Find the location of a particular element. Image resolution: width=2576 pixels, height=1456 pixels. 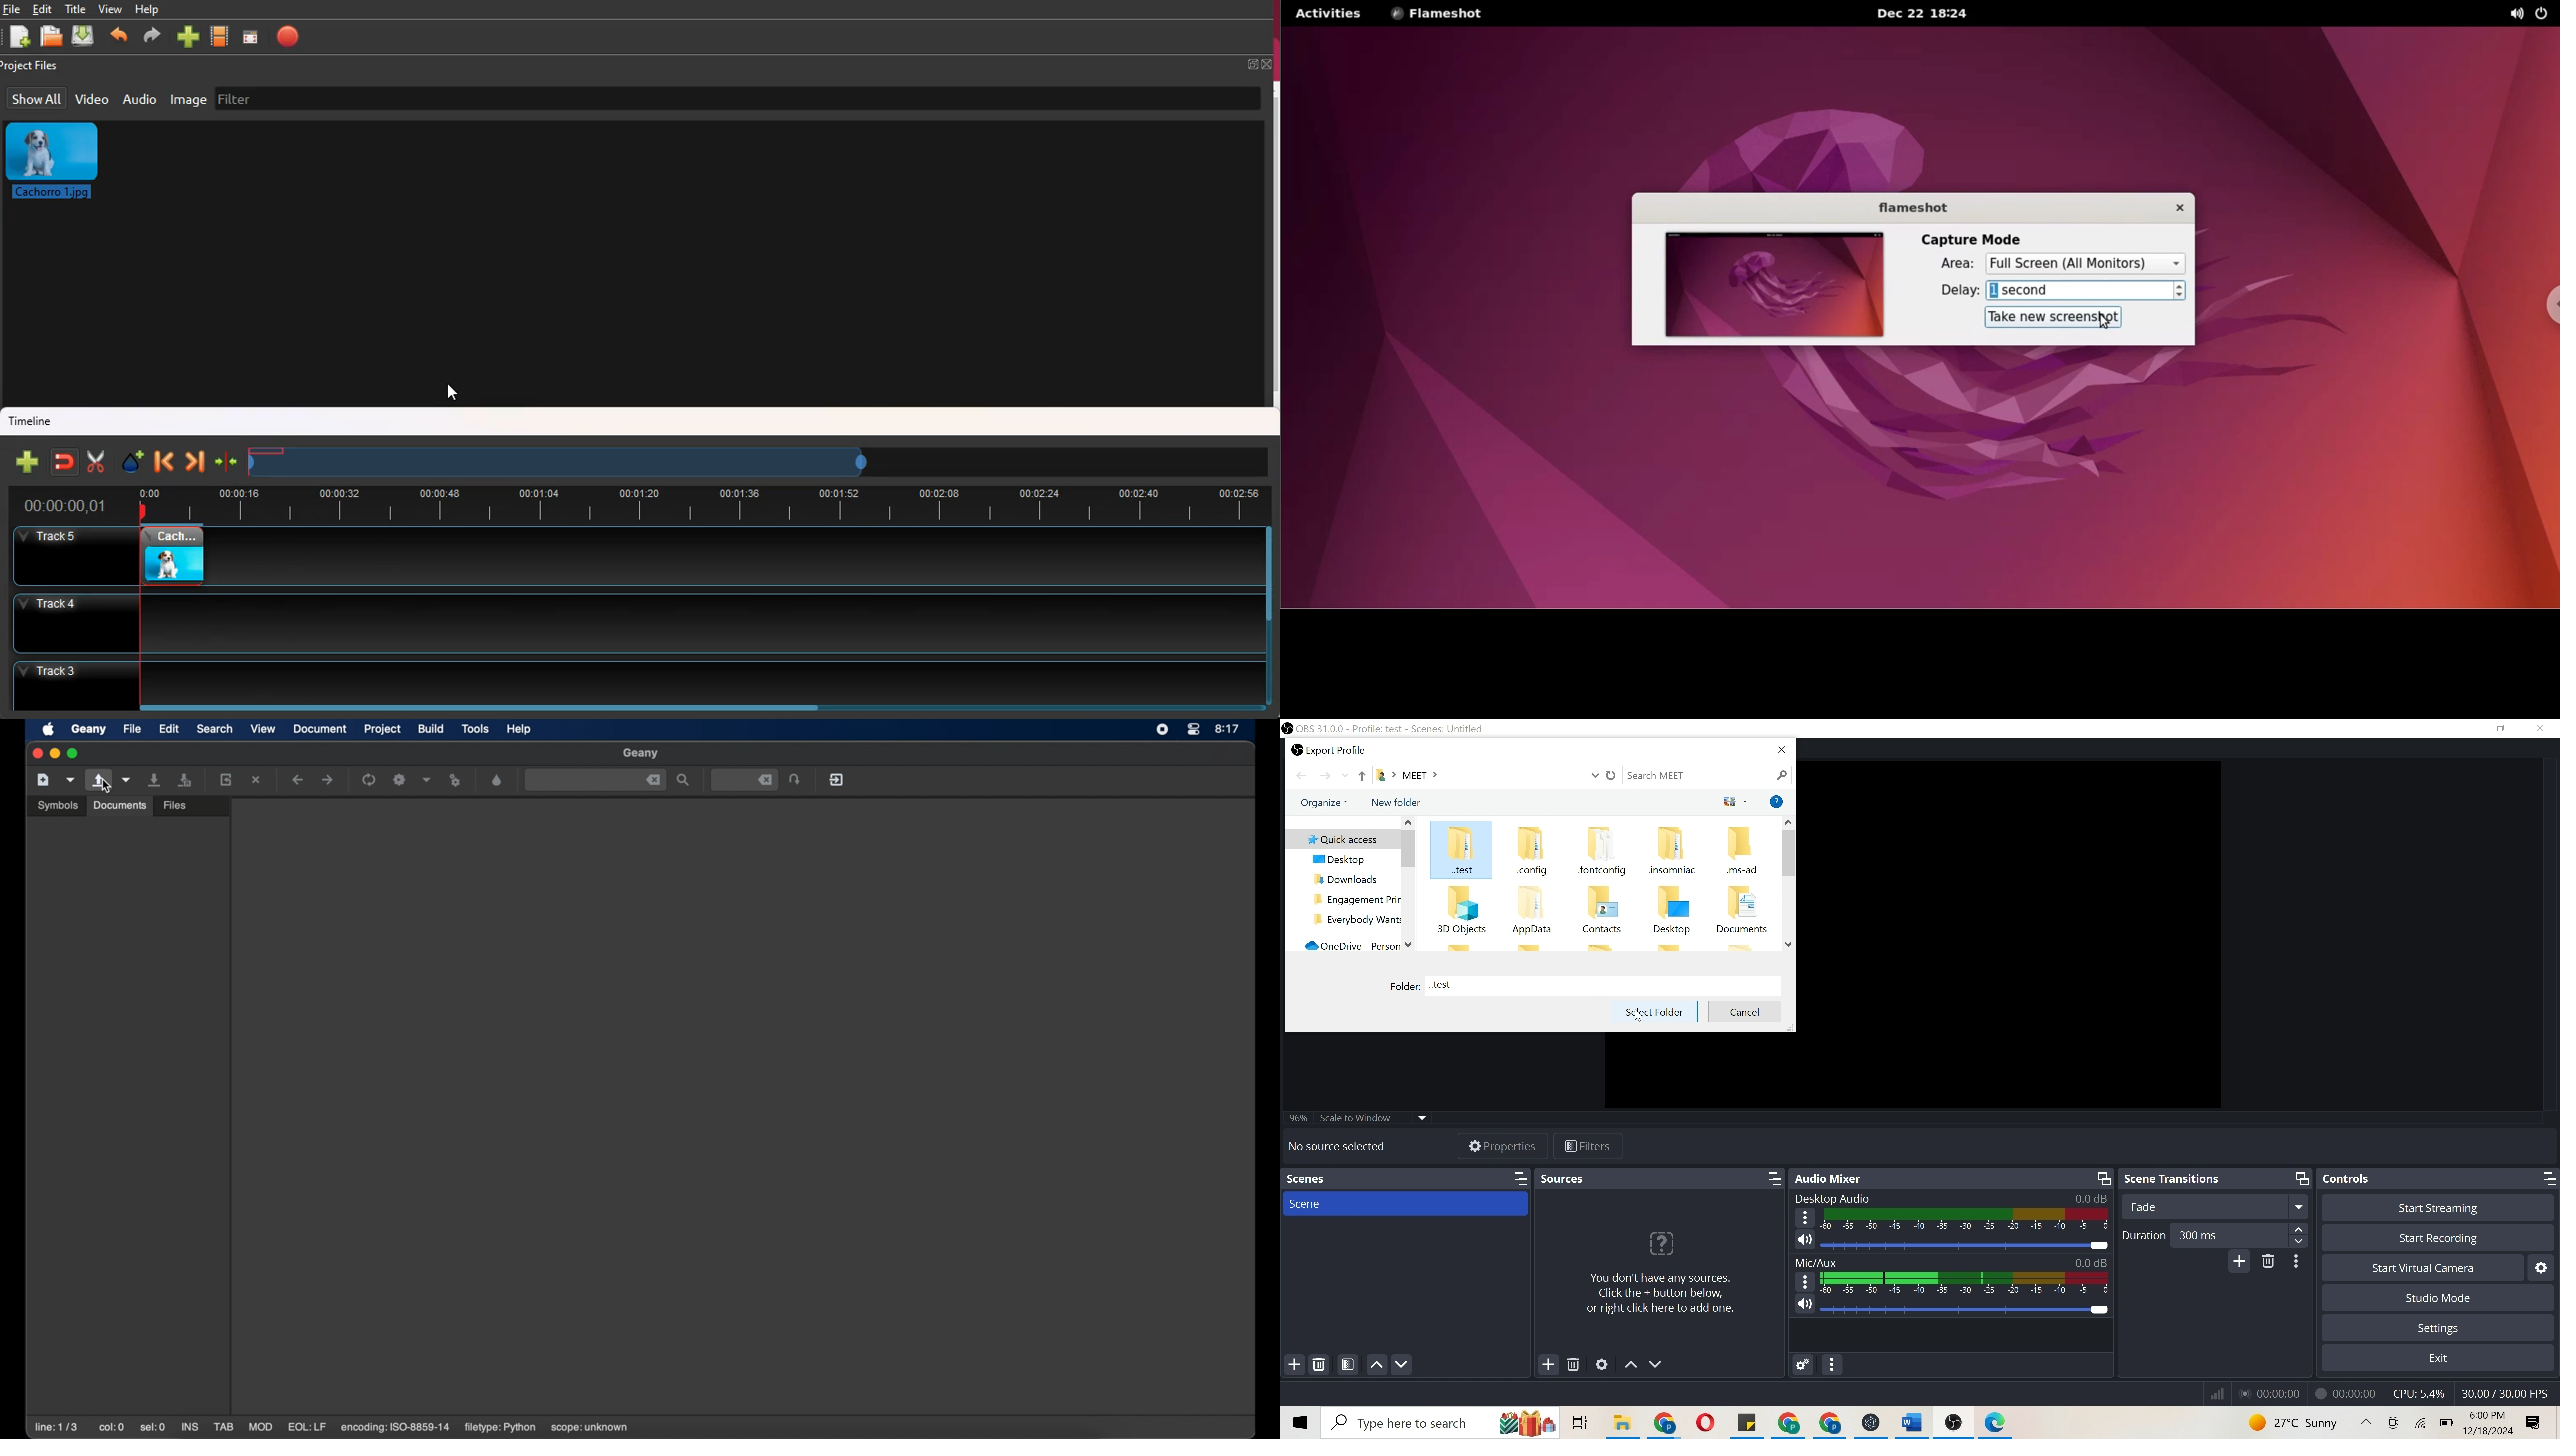

studio mode is located at coordinates (2440, 1300).